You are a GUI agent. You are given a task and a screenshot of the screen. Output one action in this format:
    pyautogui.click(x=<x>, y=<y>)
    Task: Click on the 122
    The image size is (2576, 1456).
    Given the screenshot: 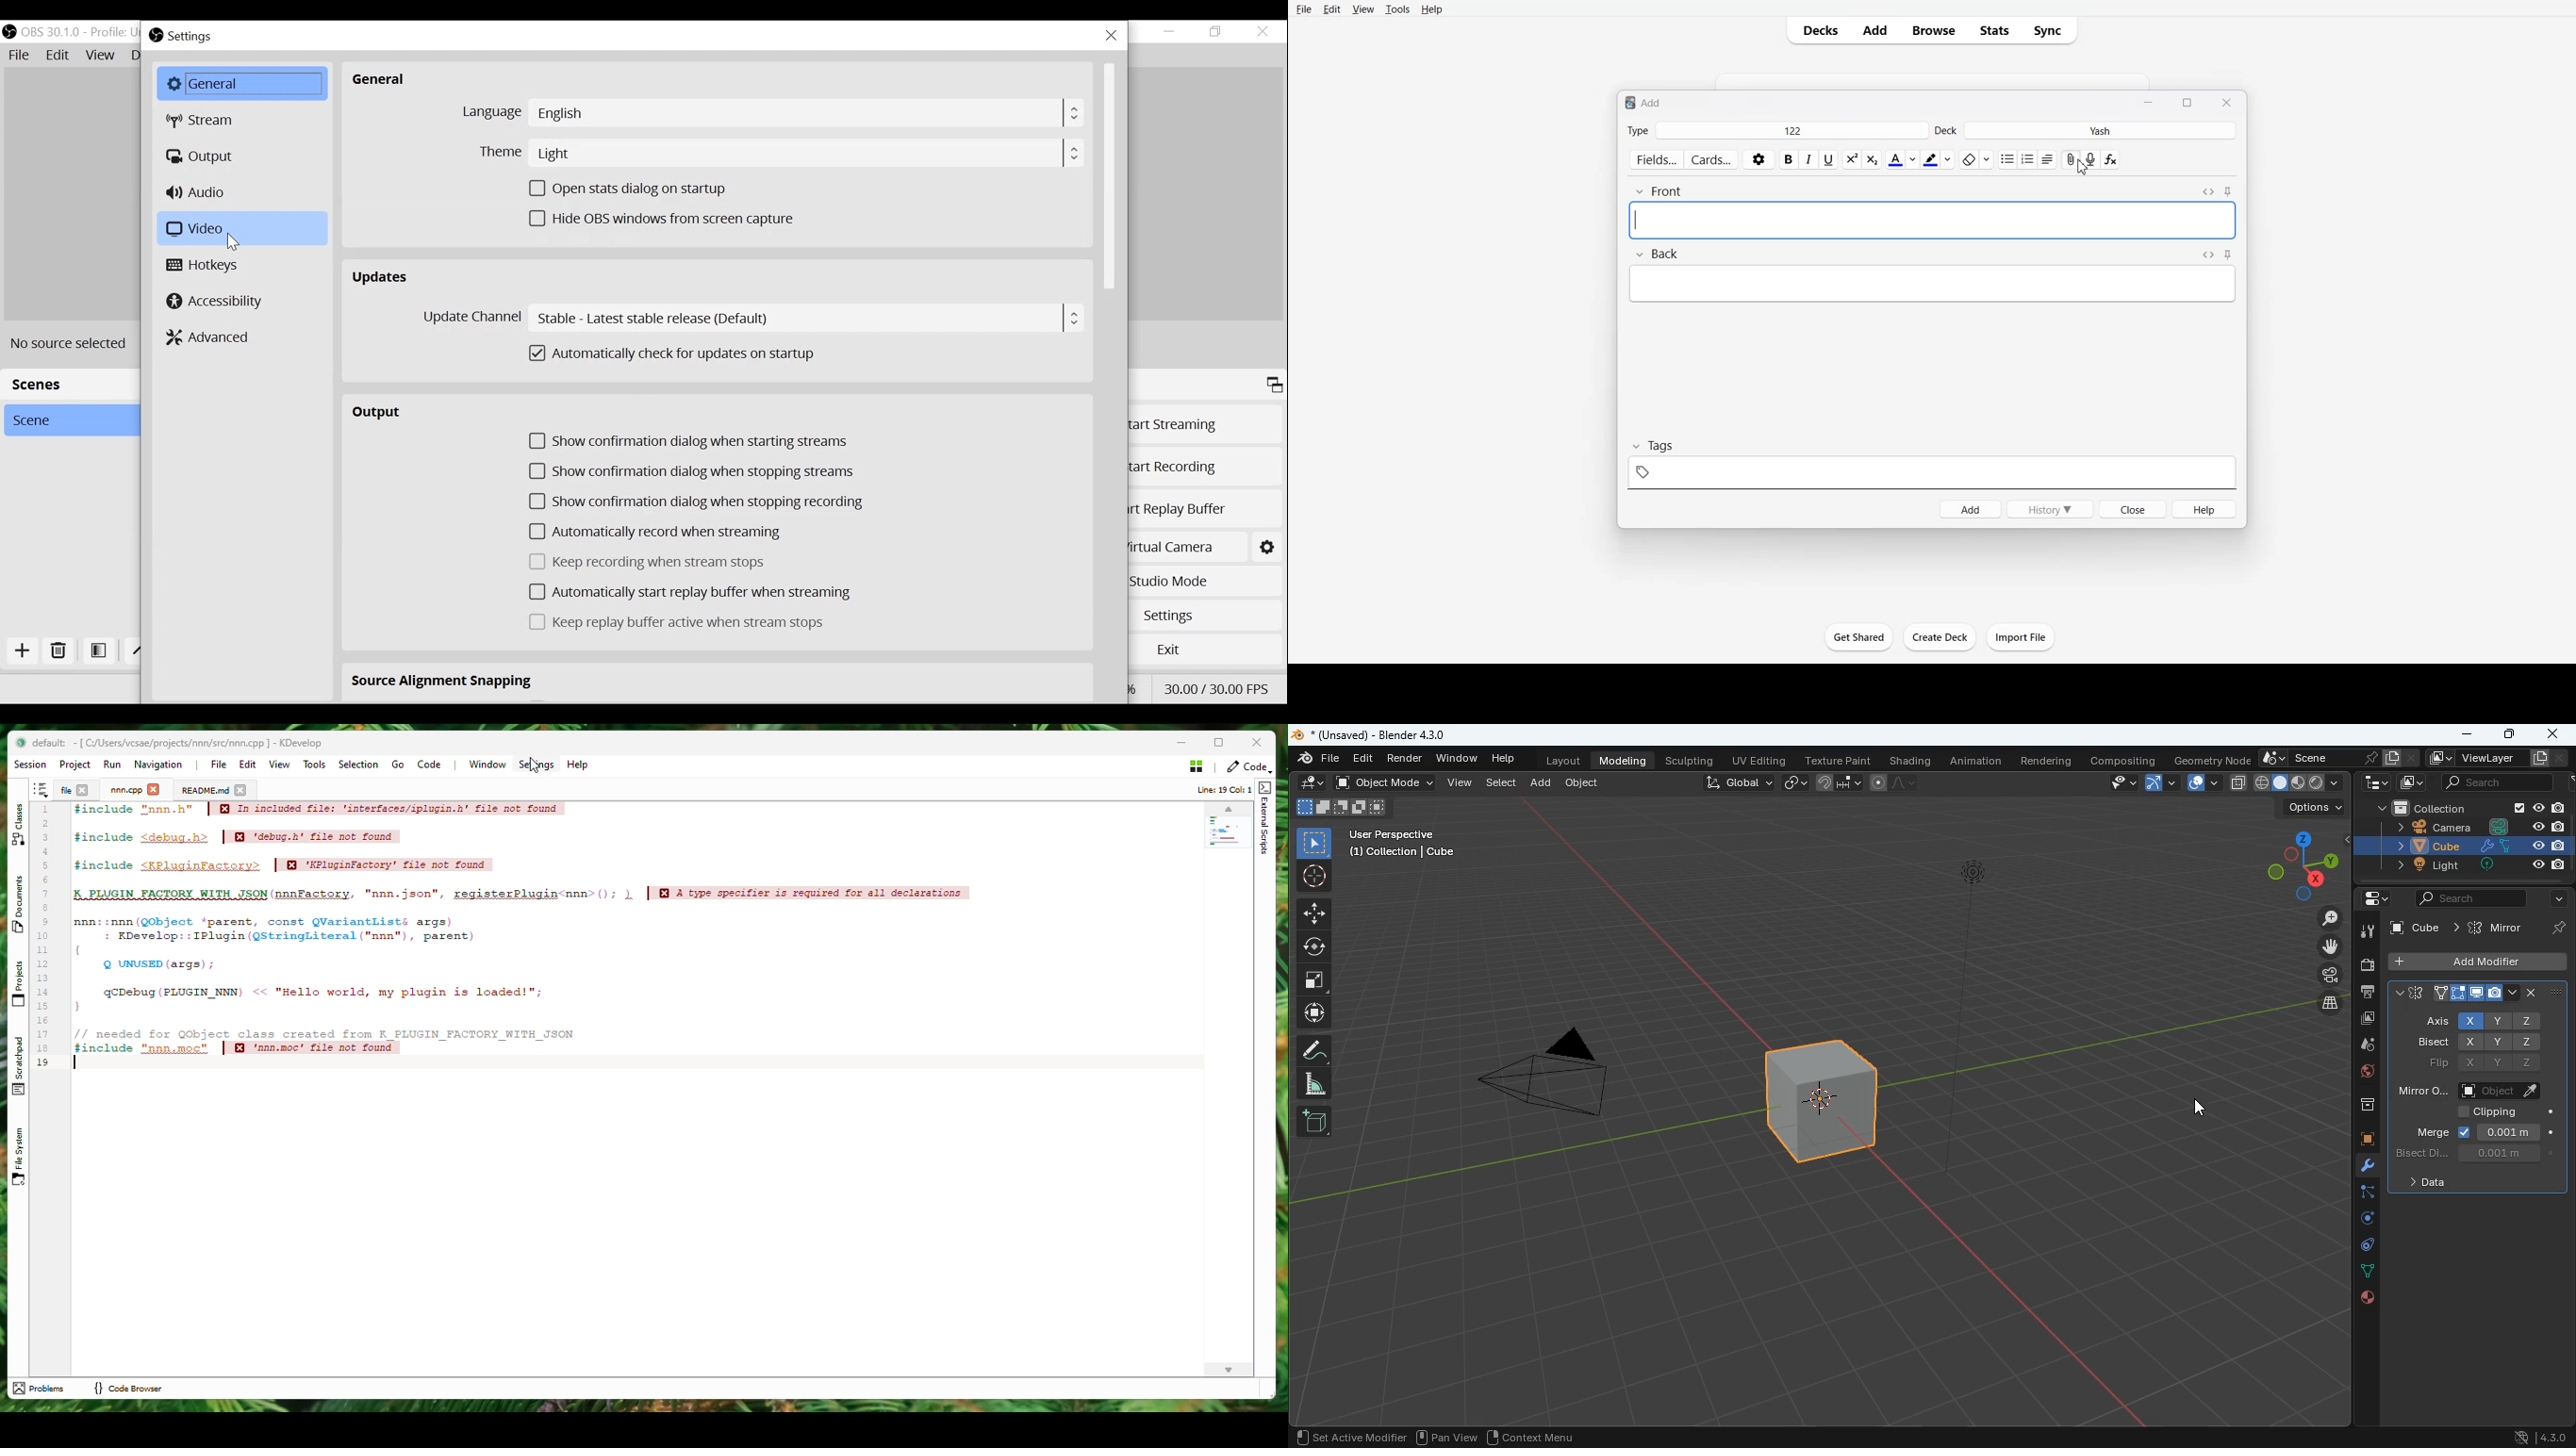 What is the action you would take?
    pyautogui.click(x=1792, y=130)
    